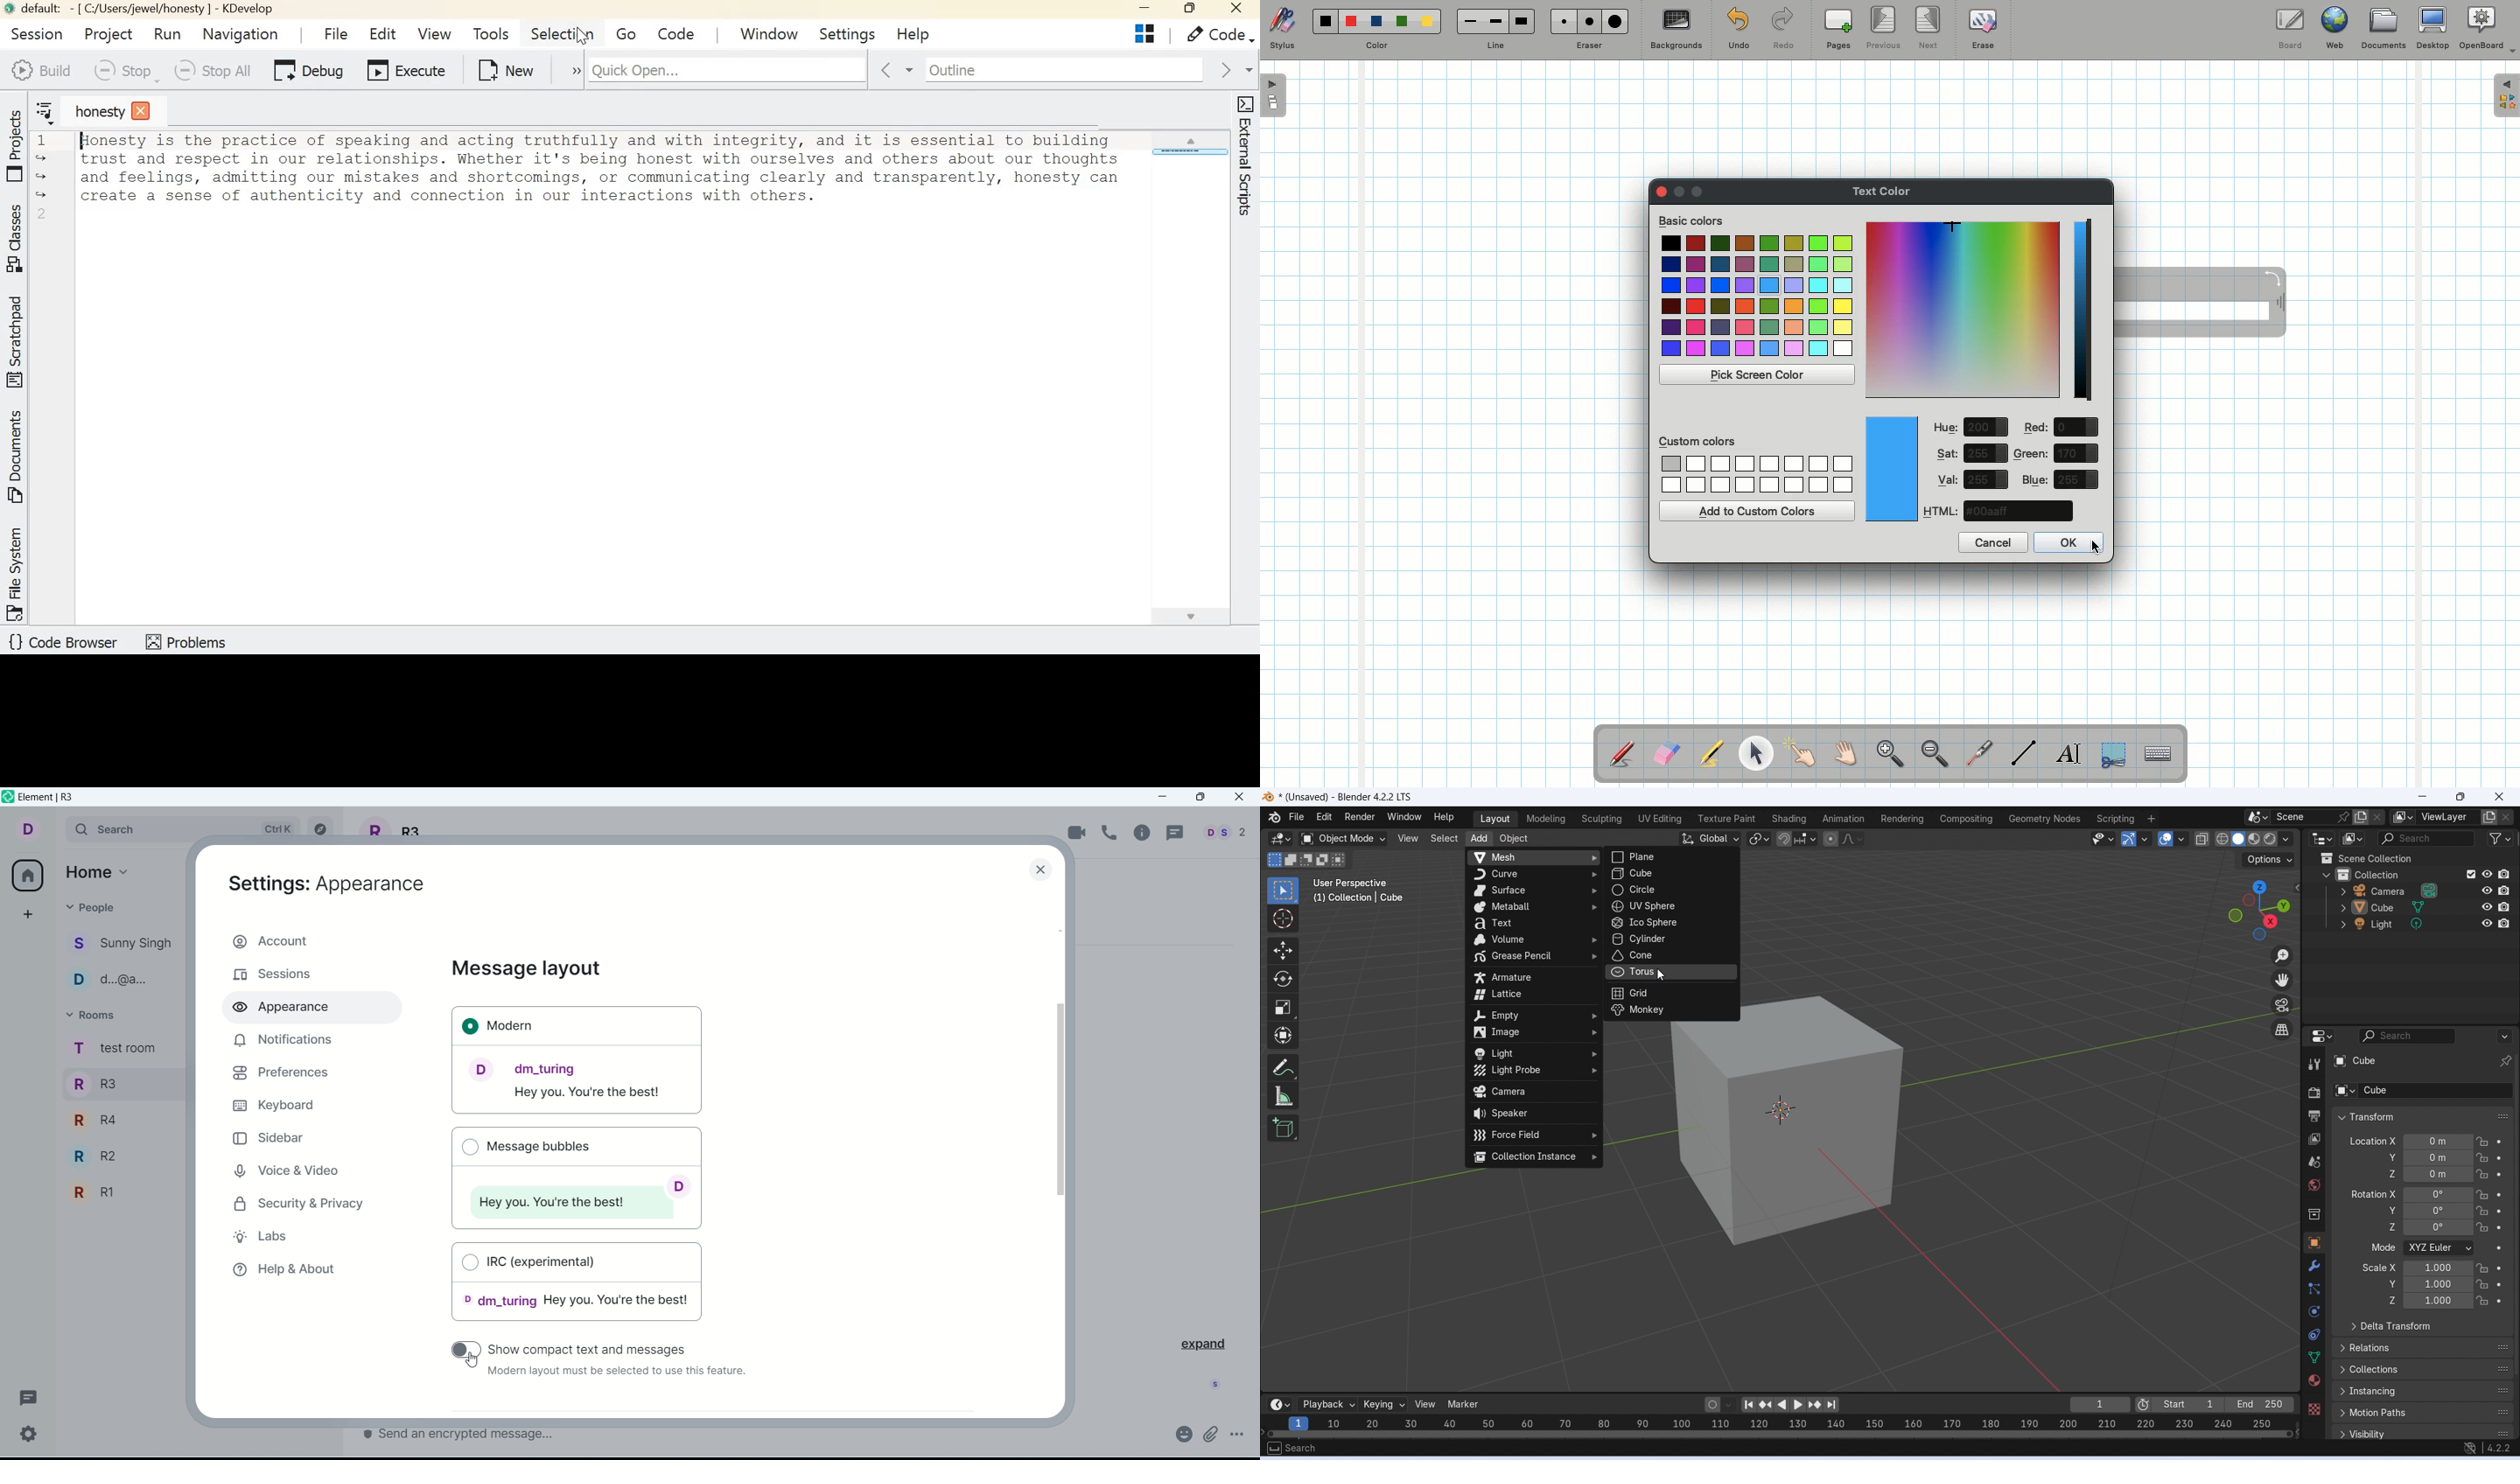 This screenshot has width=2520, height=1484. I want to click on torus, so click(1669, 973).